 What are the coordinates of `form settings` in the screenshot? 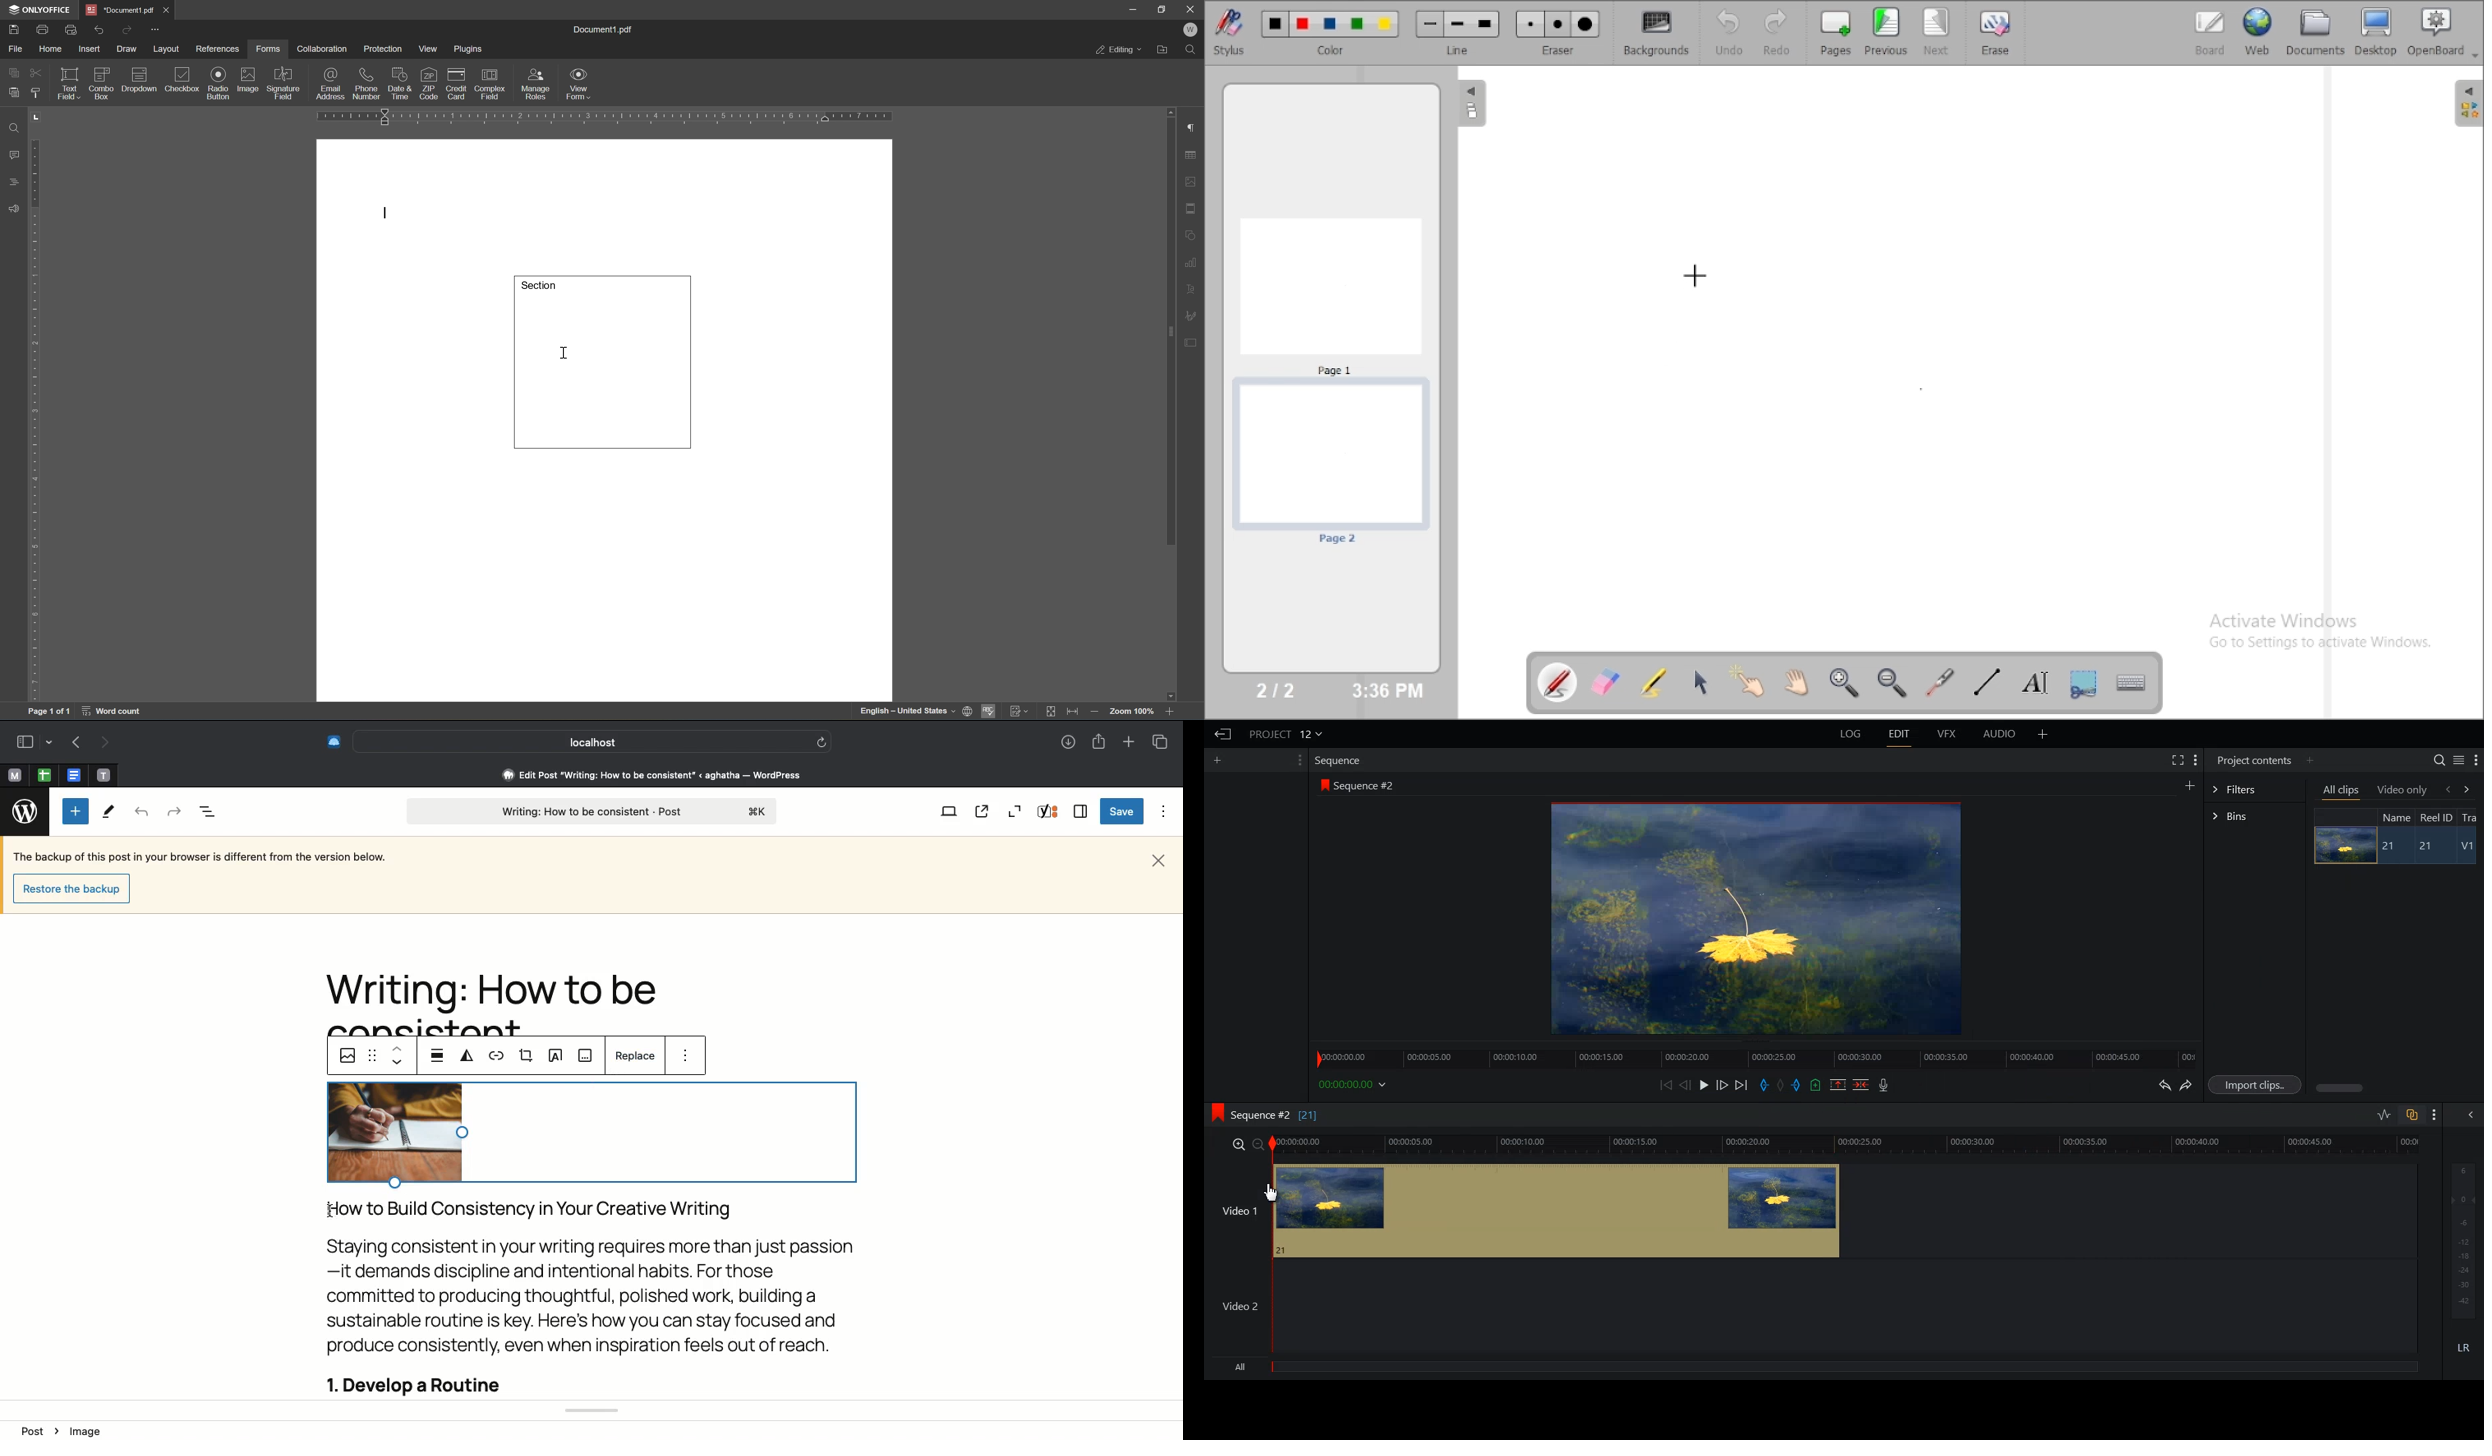 It's located at (1194, 342).